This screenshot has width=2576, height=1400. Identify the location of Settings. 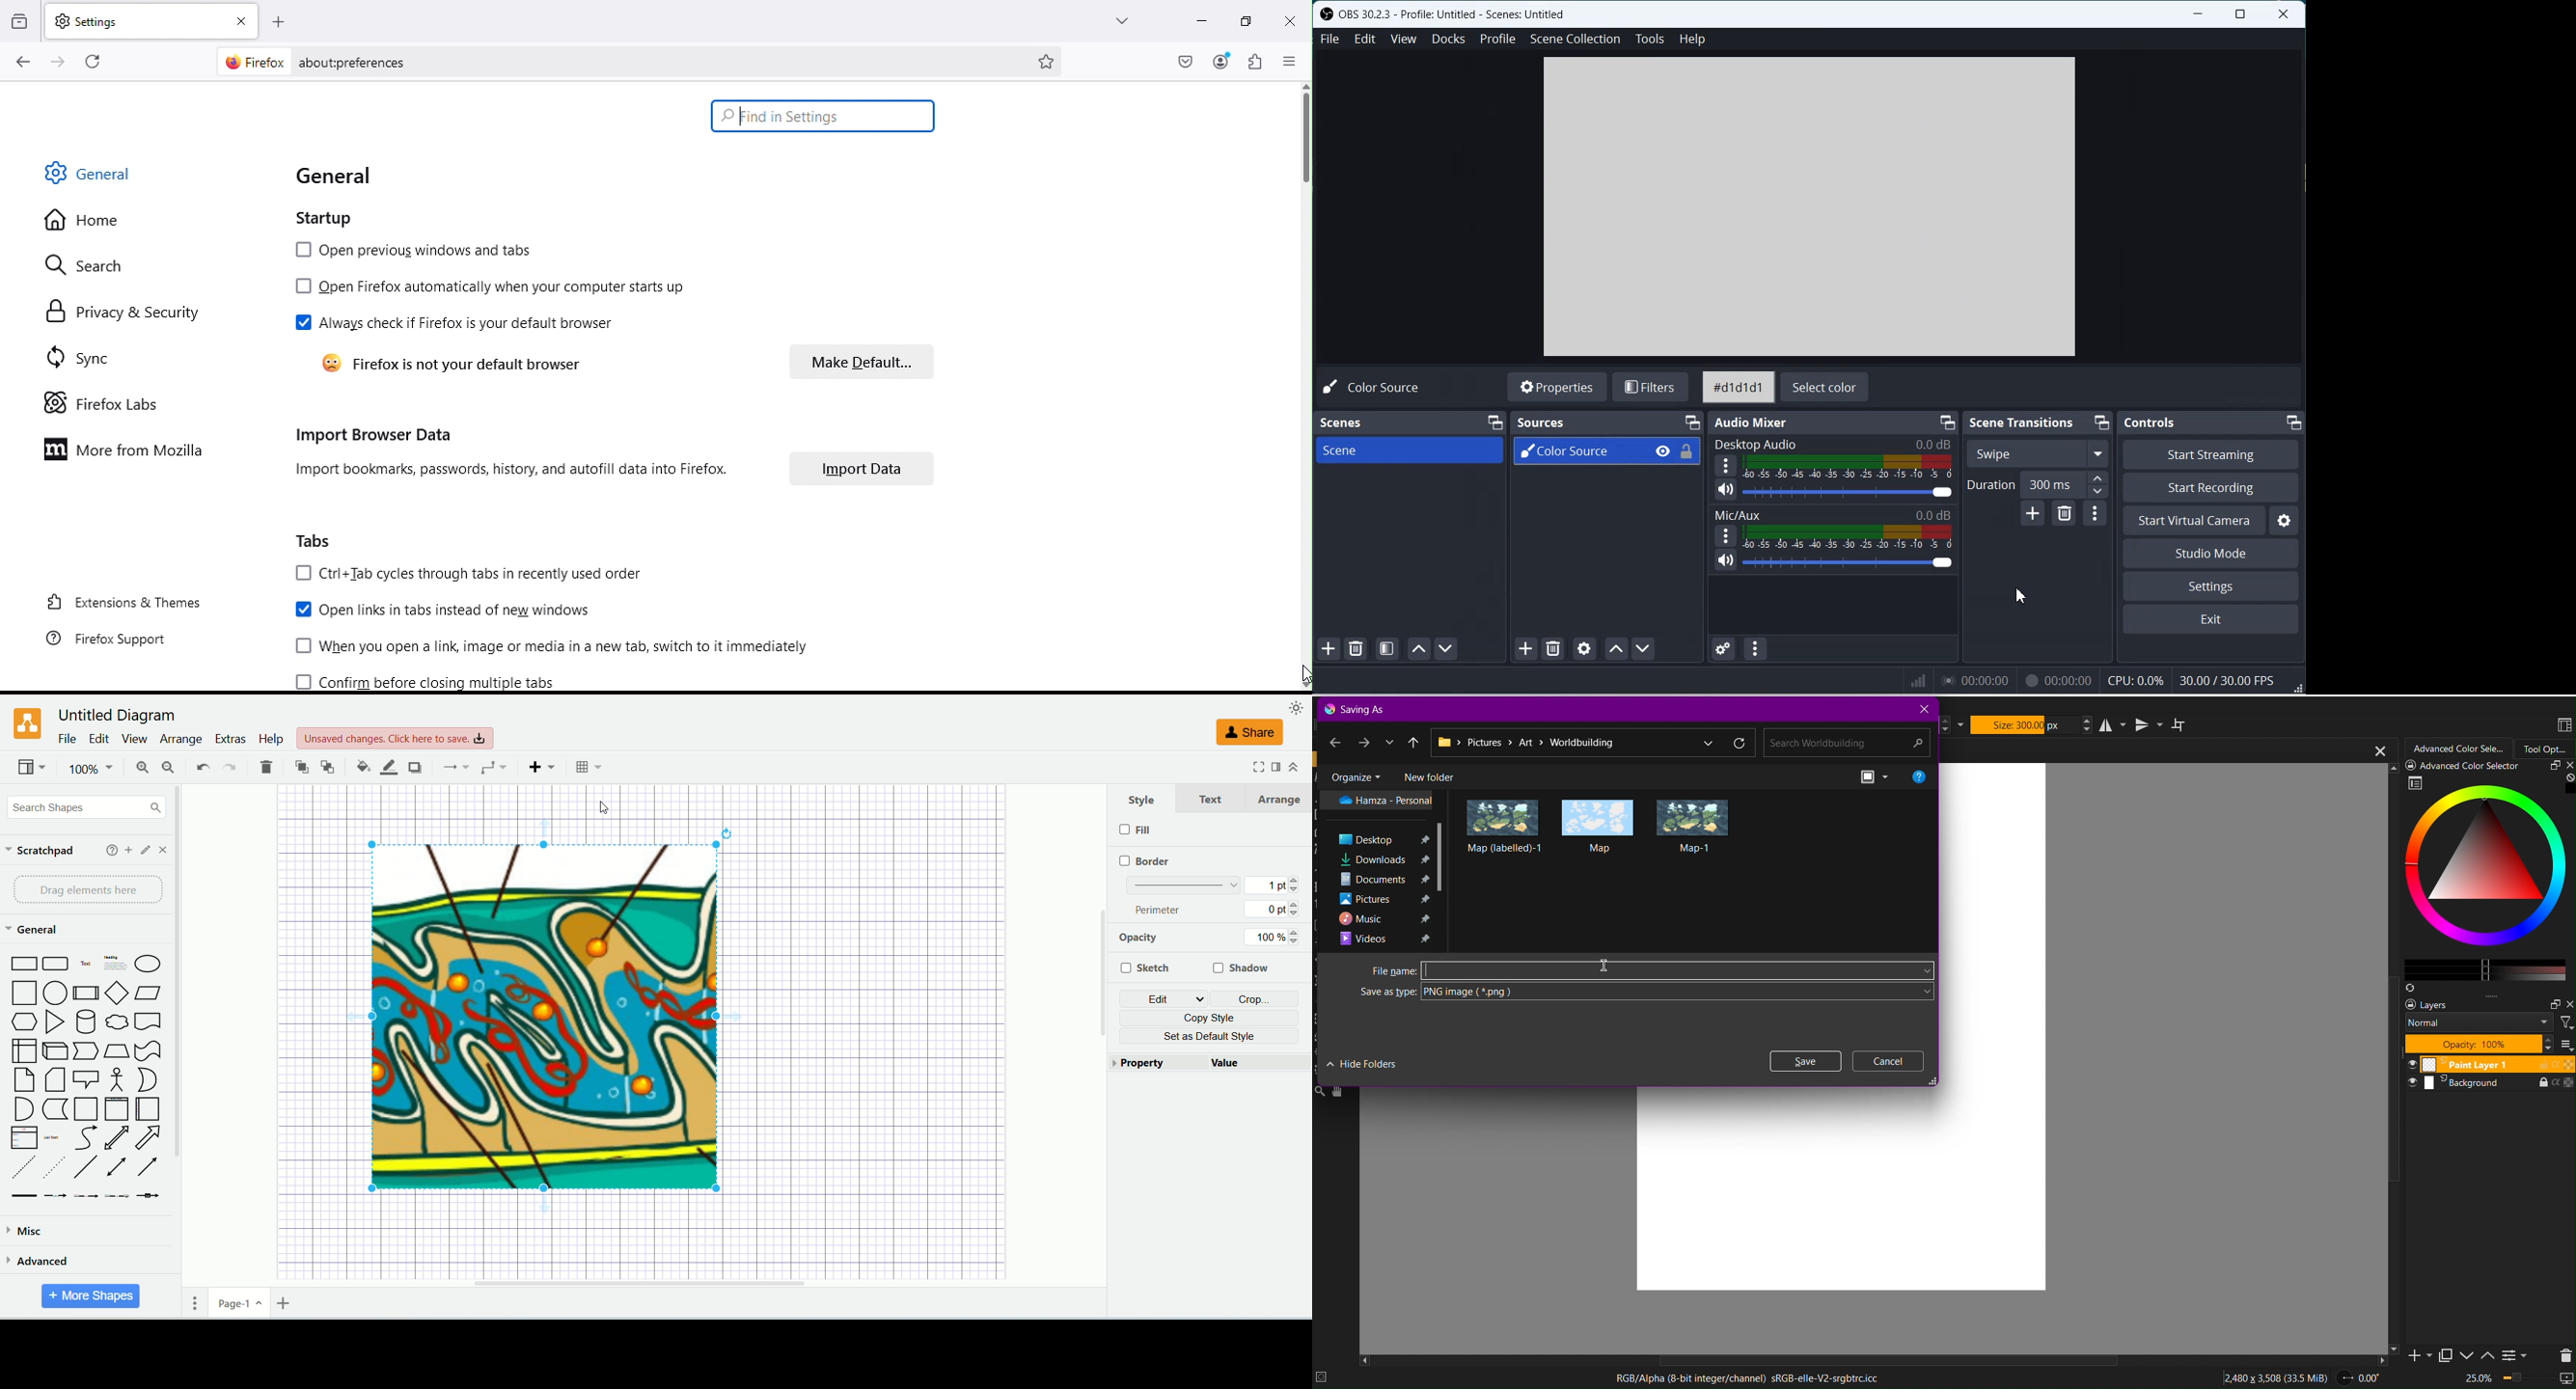
(2210, 586).